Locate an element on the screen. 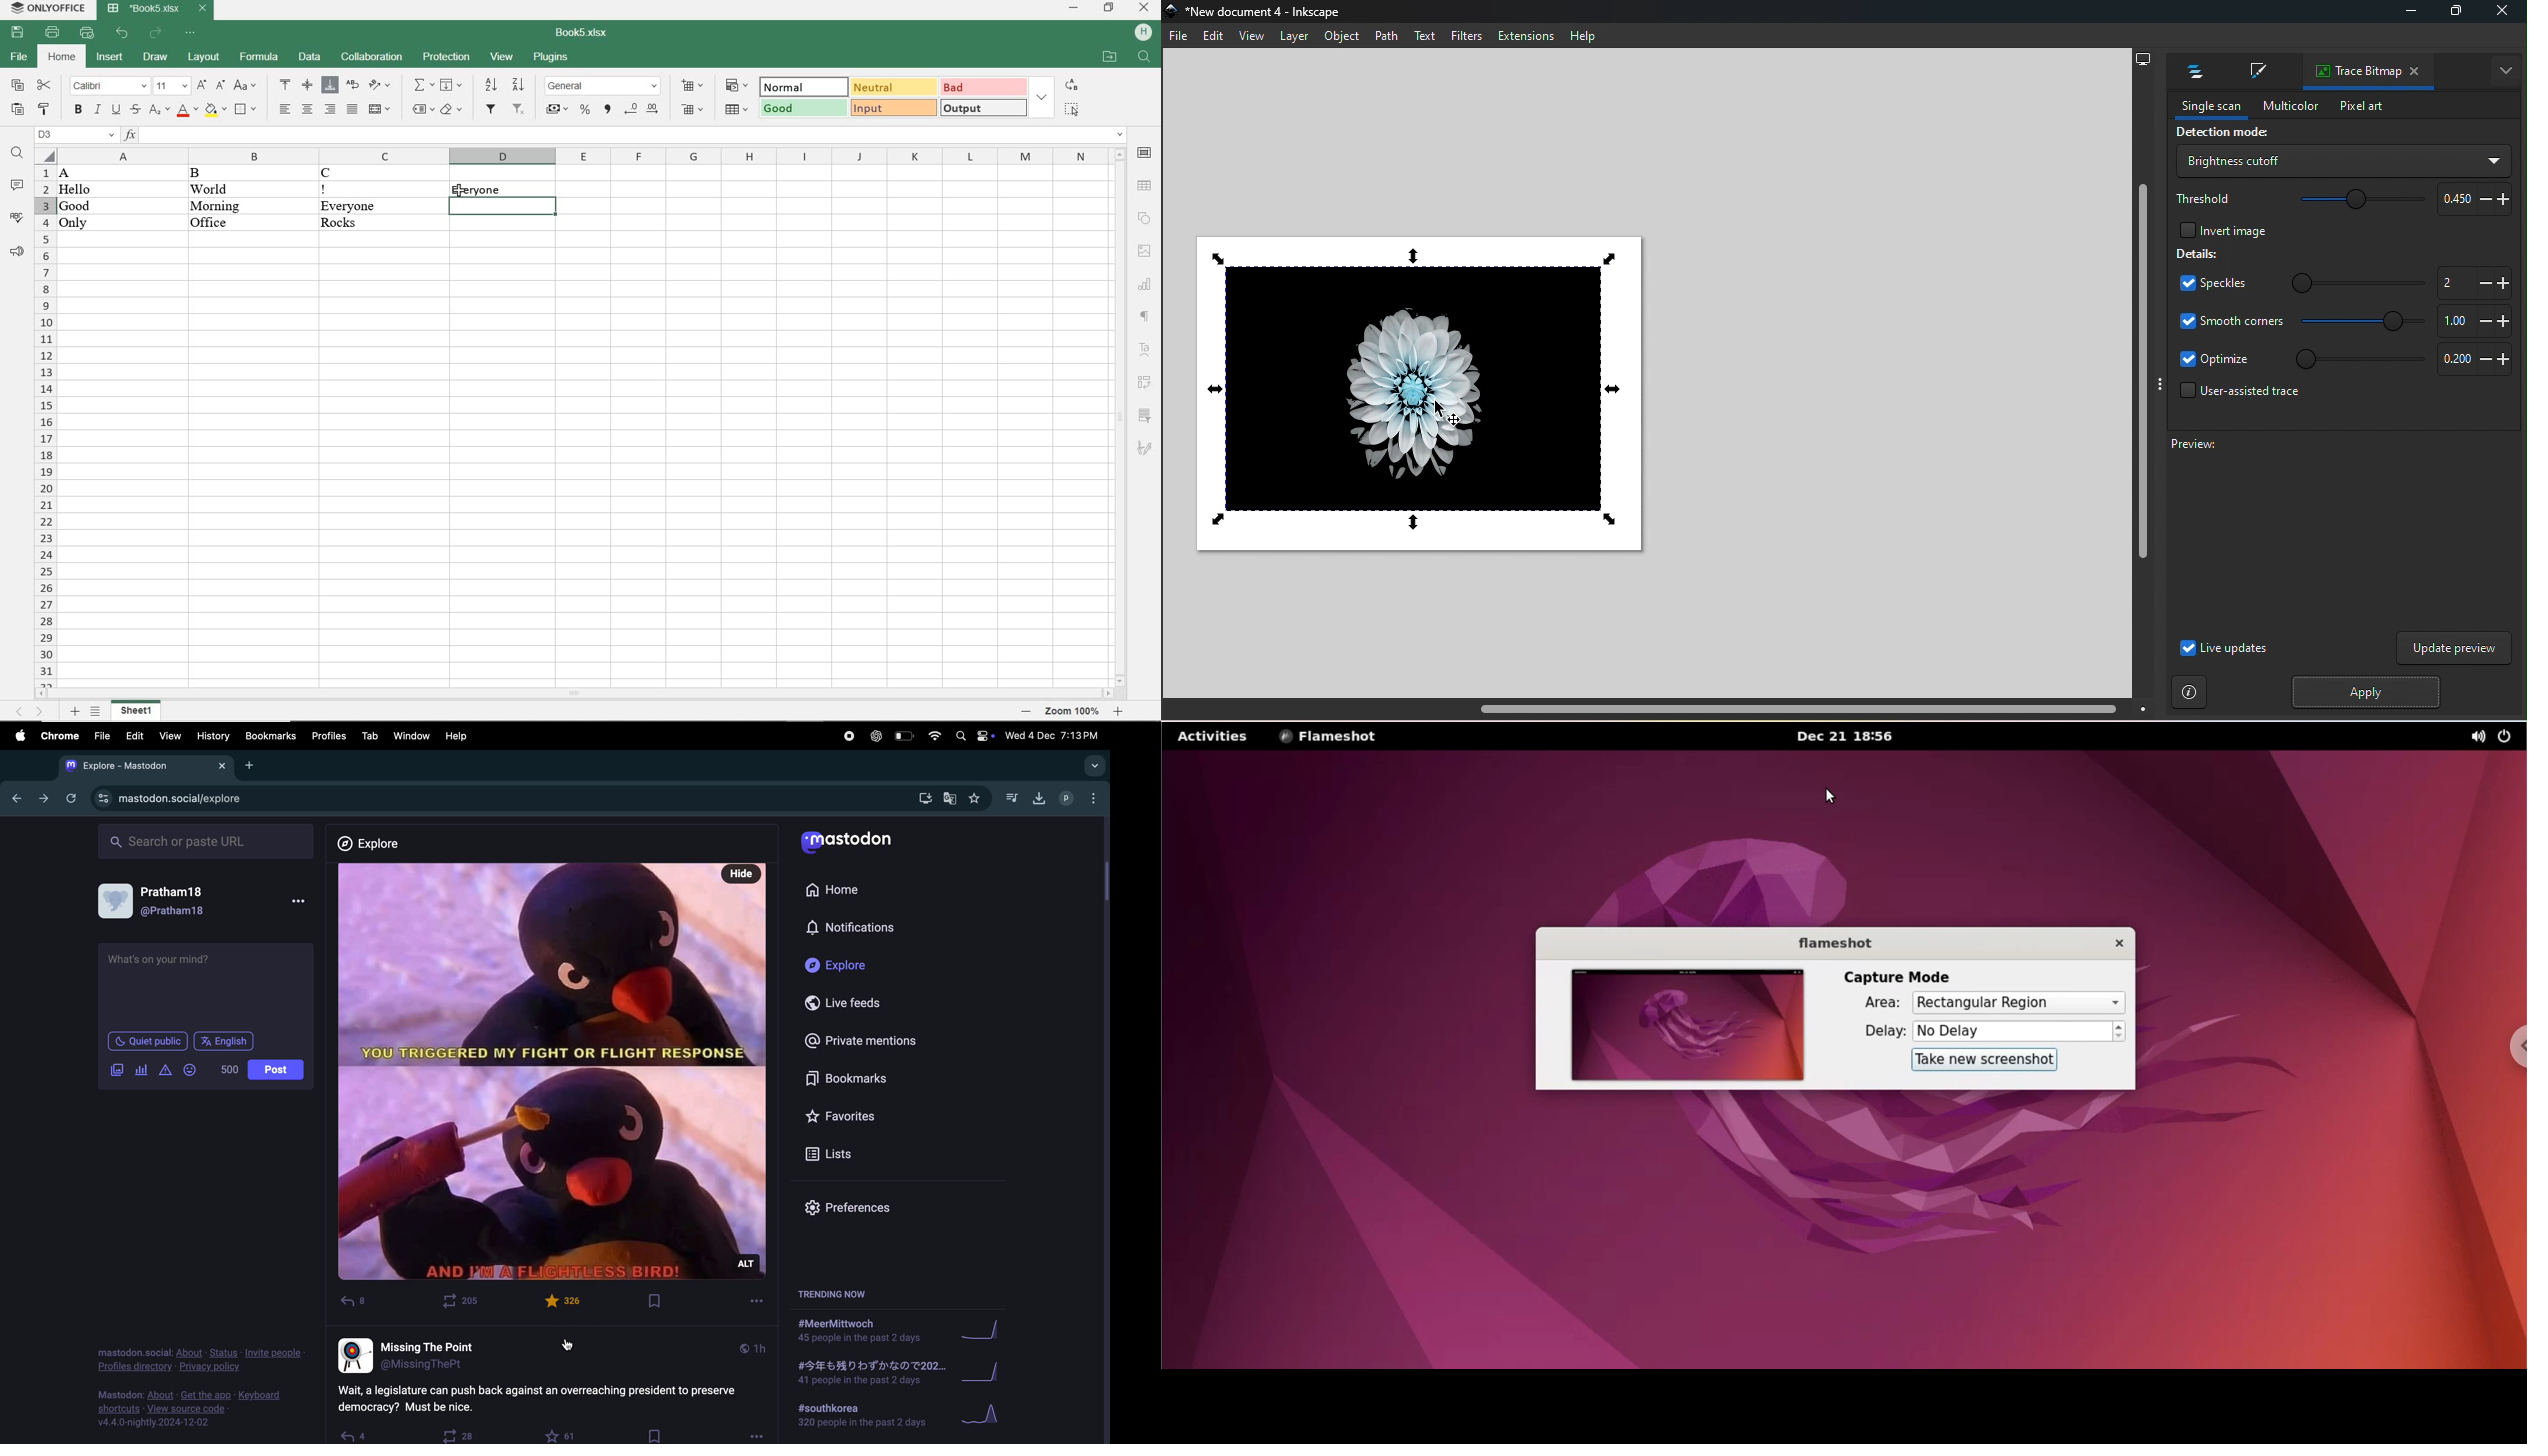 Image resolution: width=2548 pixels, height=1456 pixels. copy is located at coordinates (17, 86).